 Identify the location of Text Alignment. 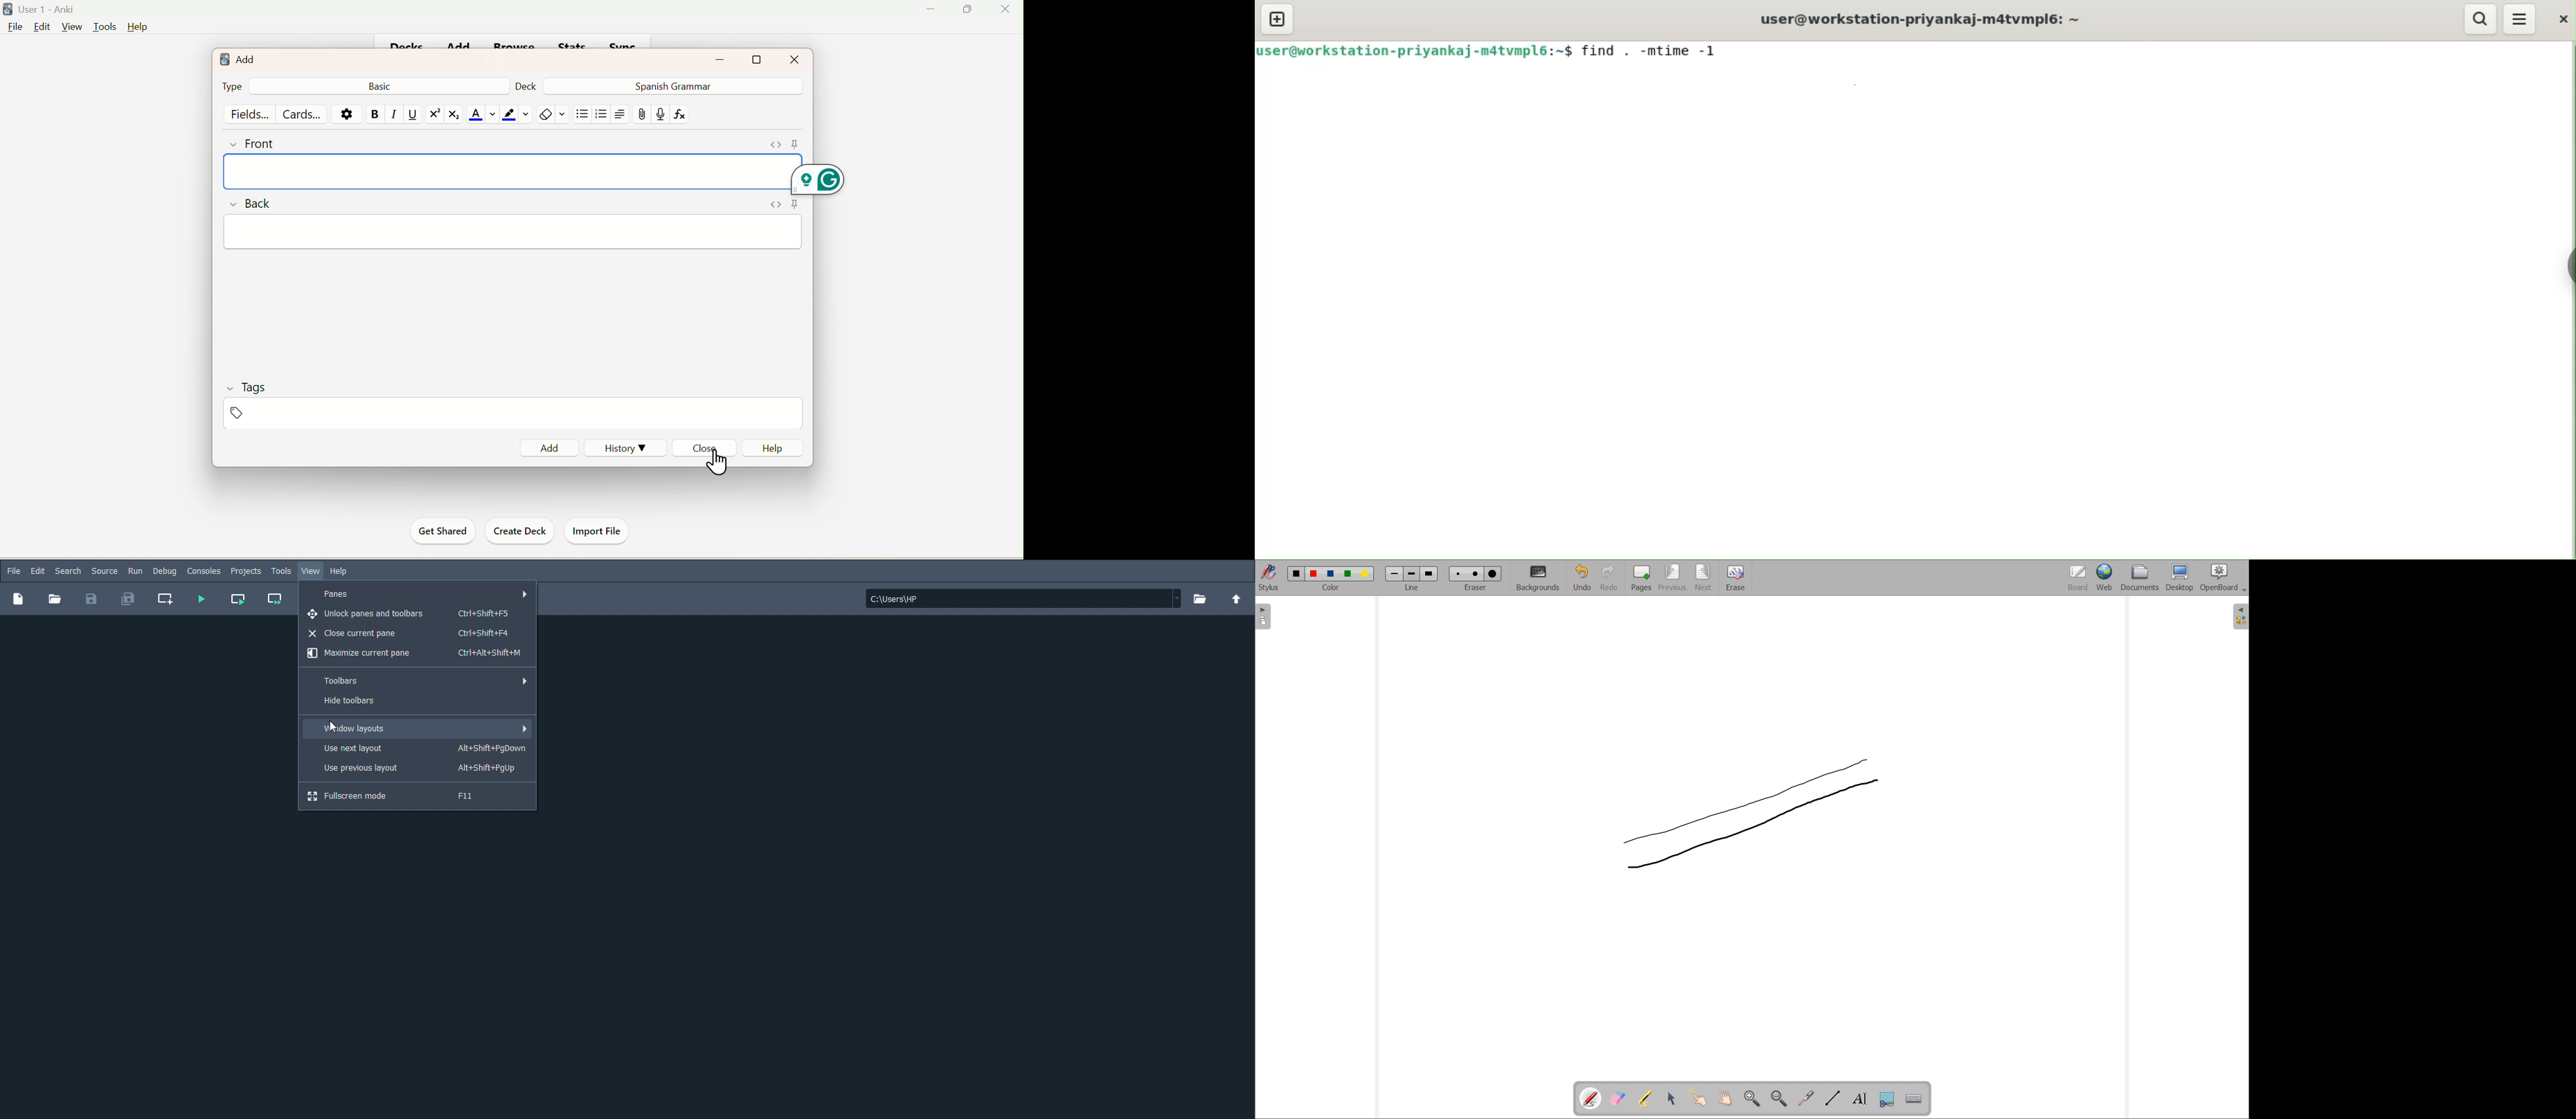
(620, 114).